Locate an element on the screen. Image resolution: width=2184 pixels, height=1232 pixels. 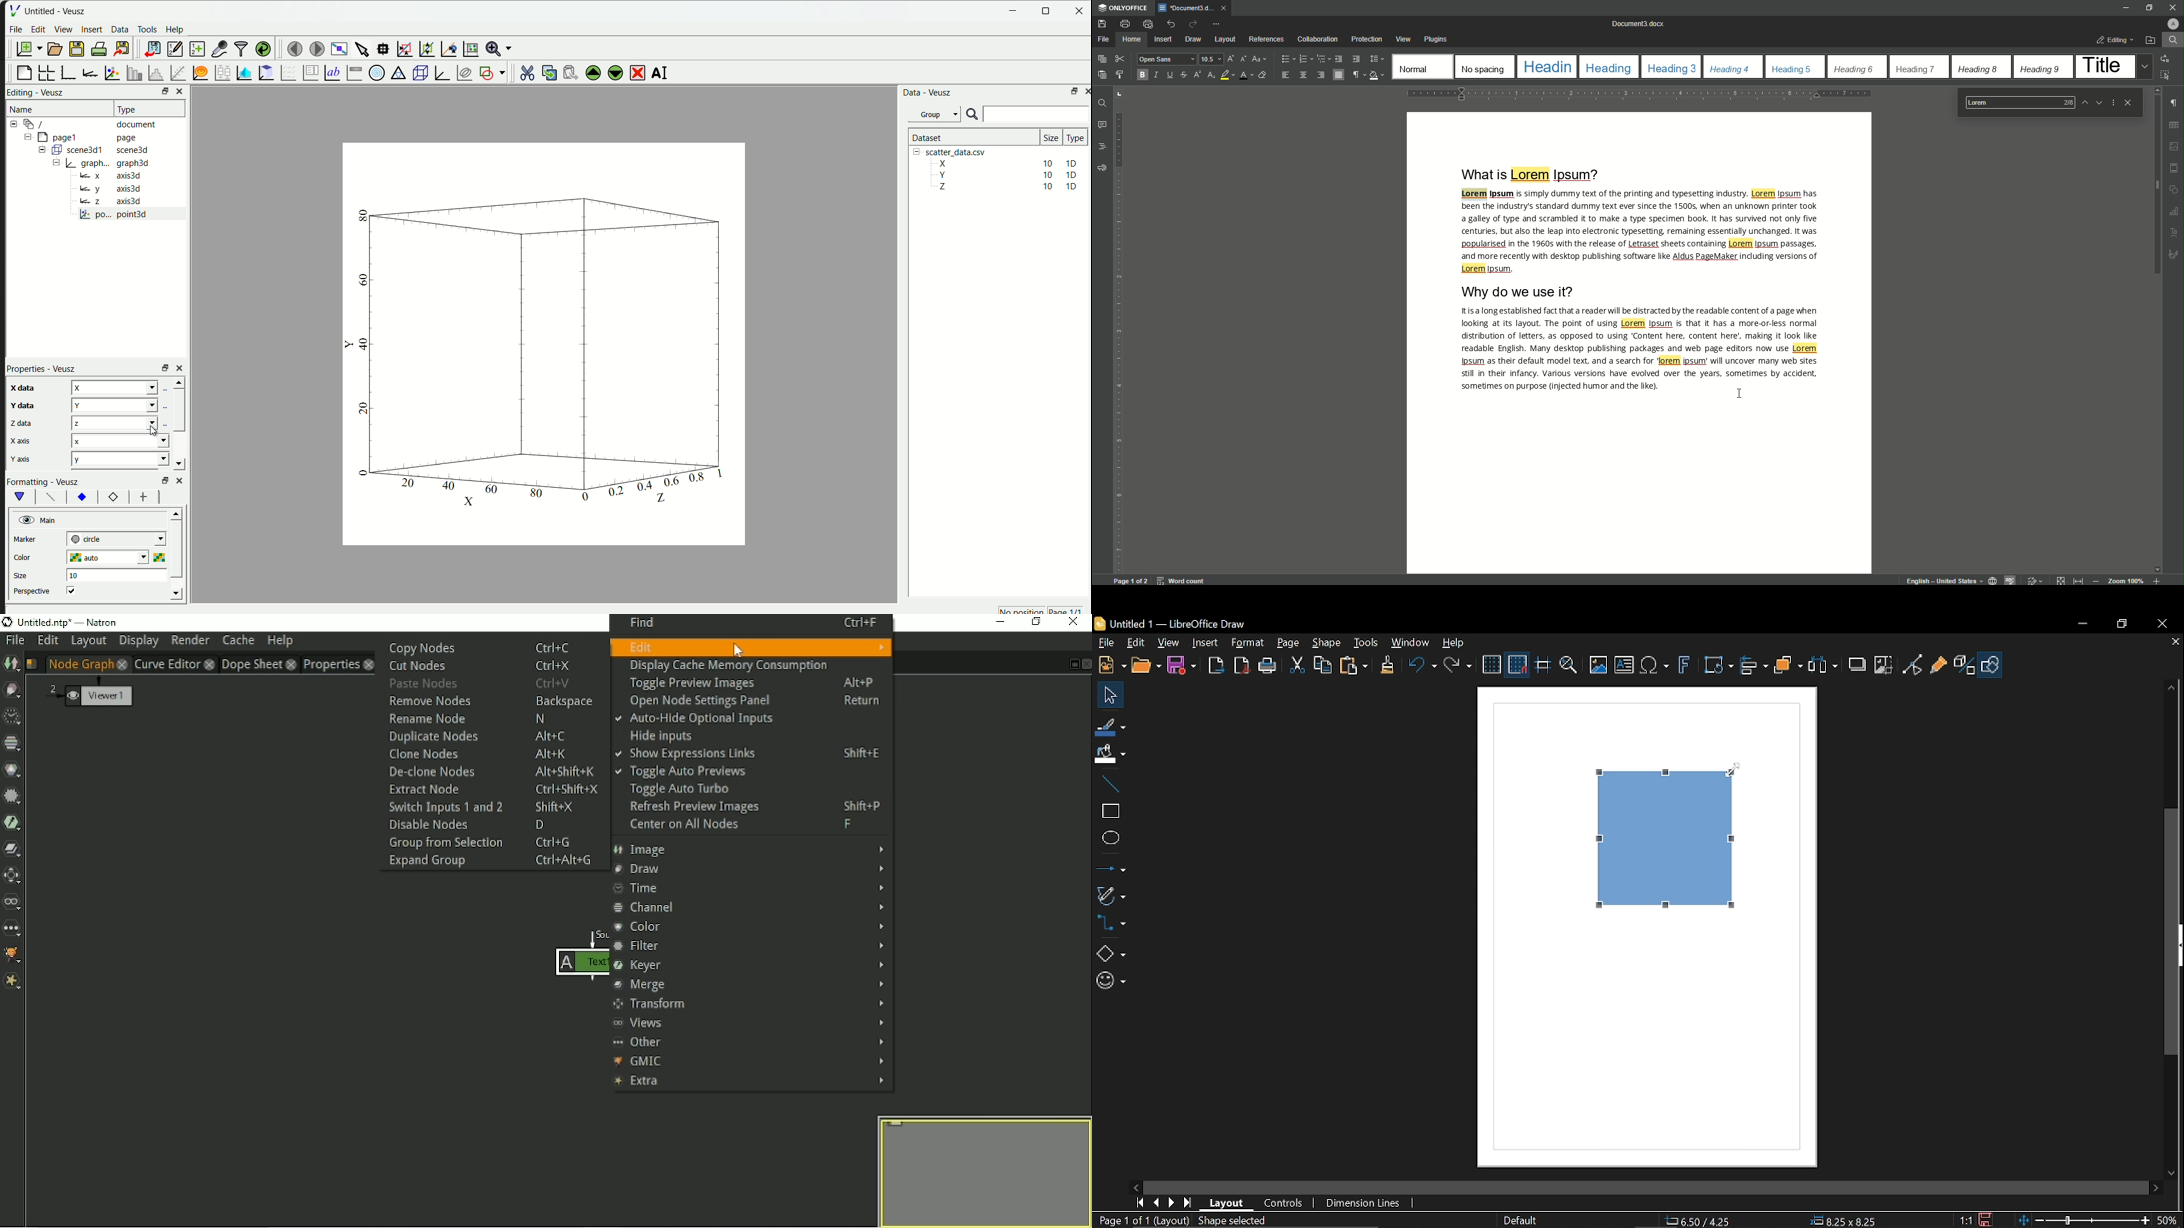
Rectangle is located at coordinates (1109, 810).